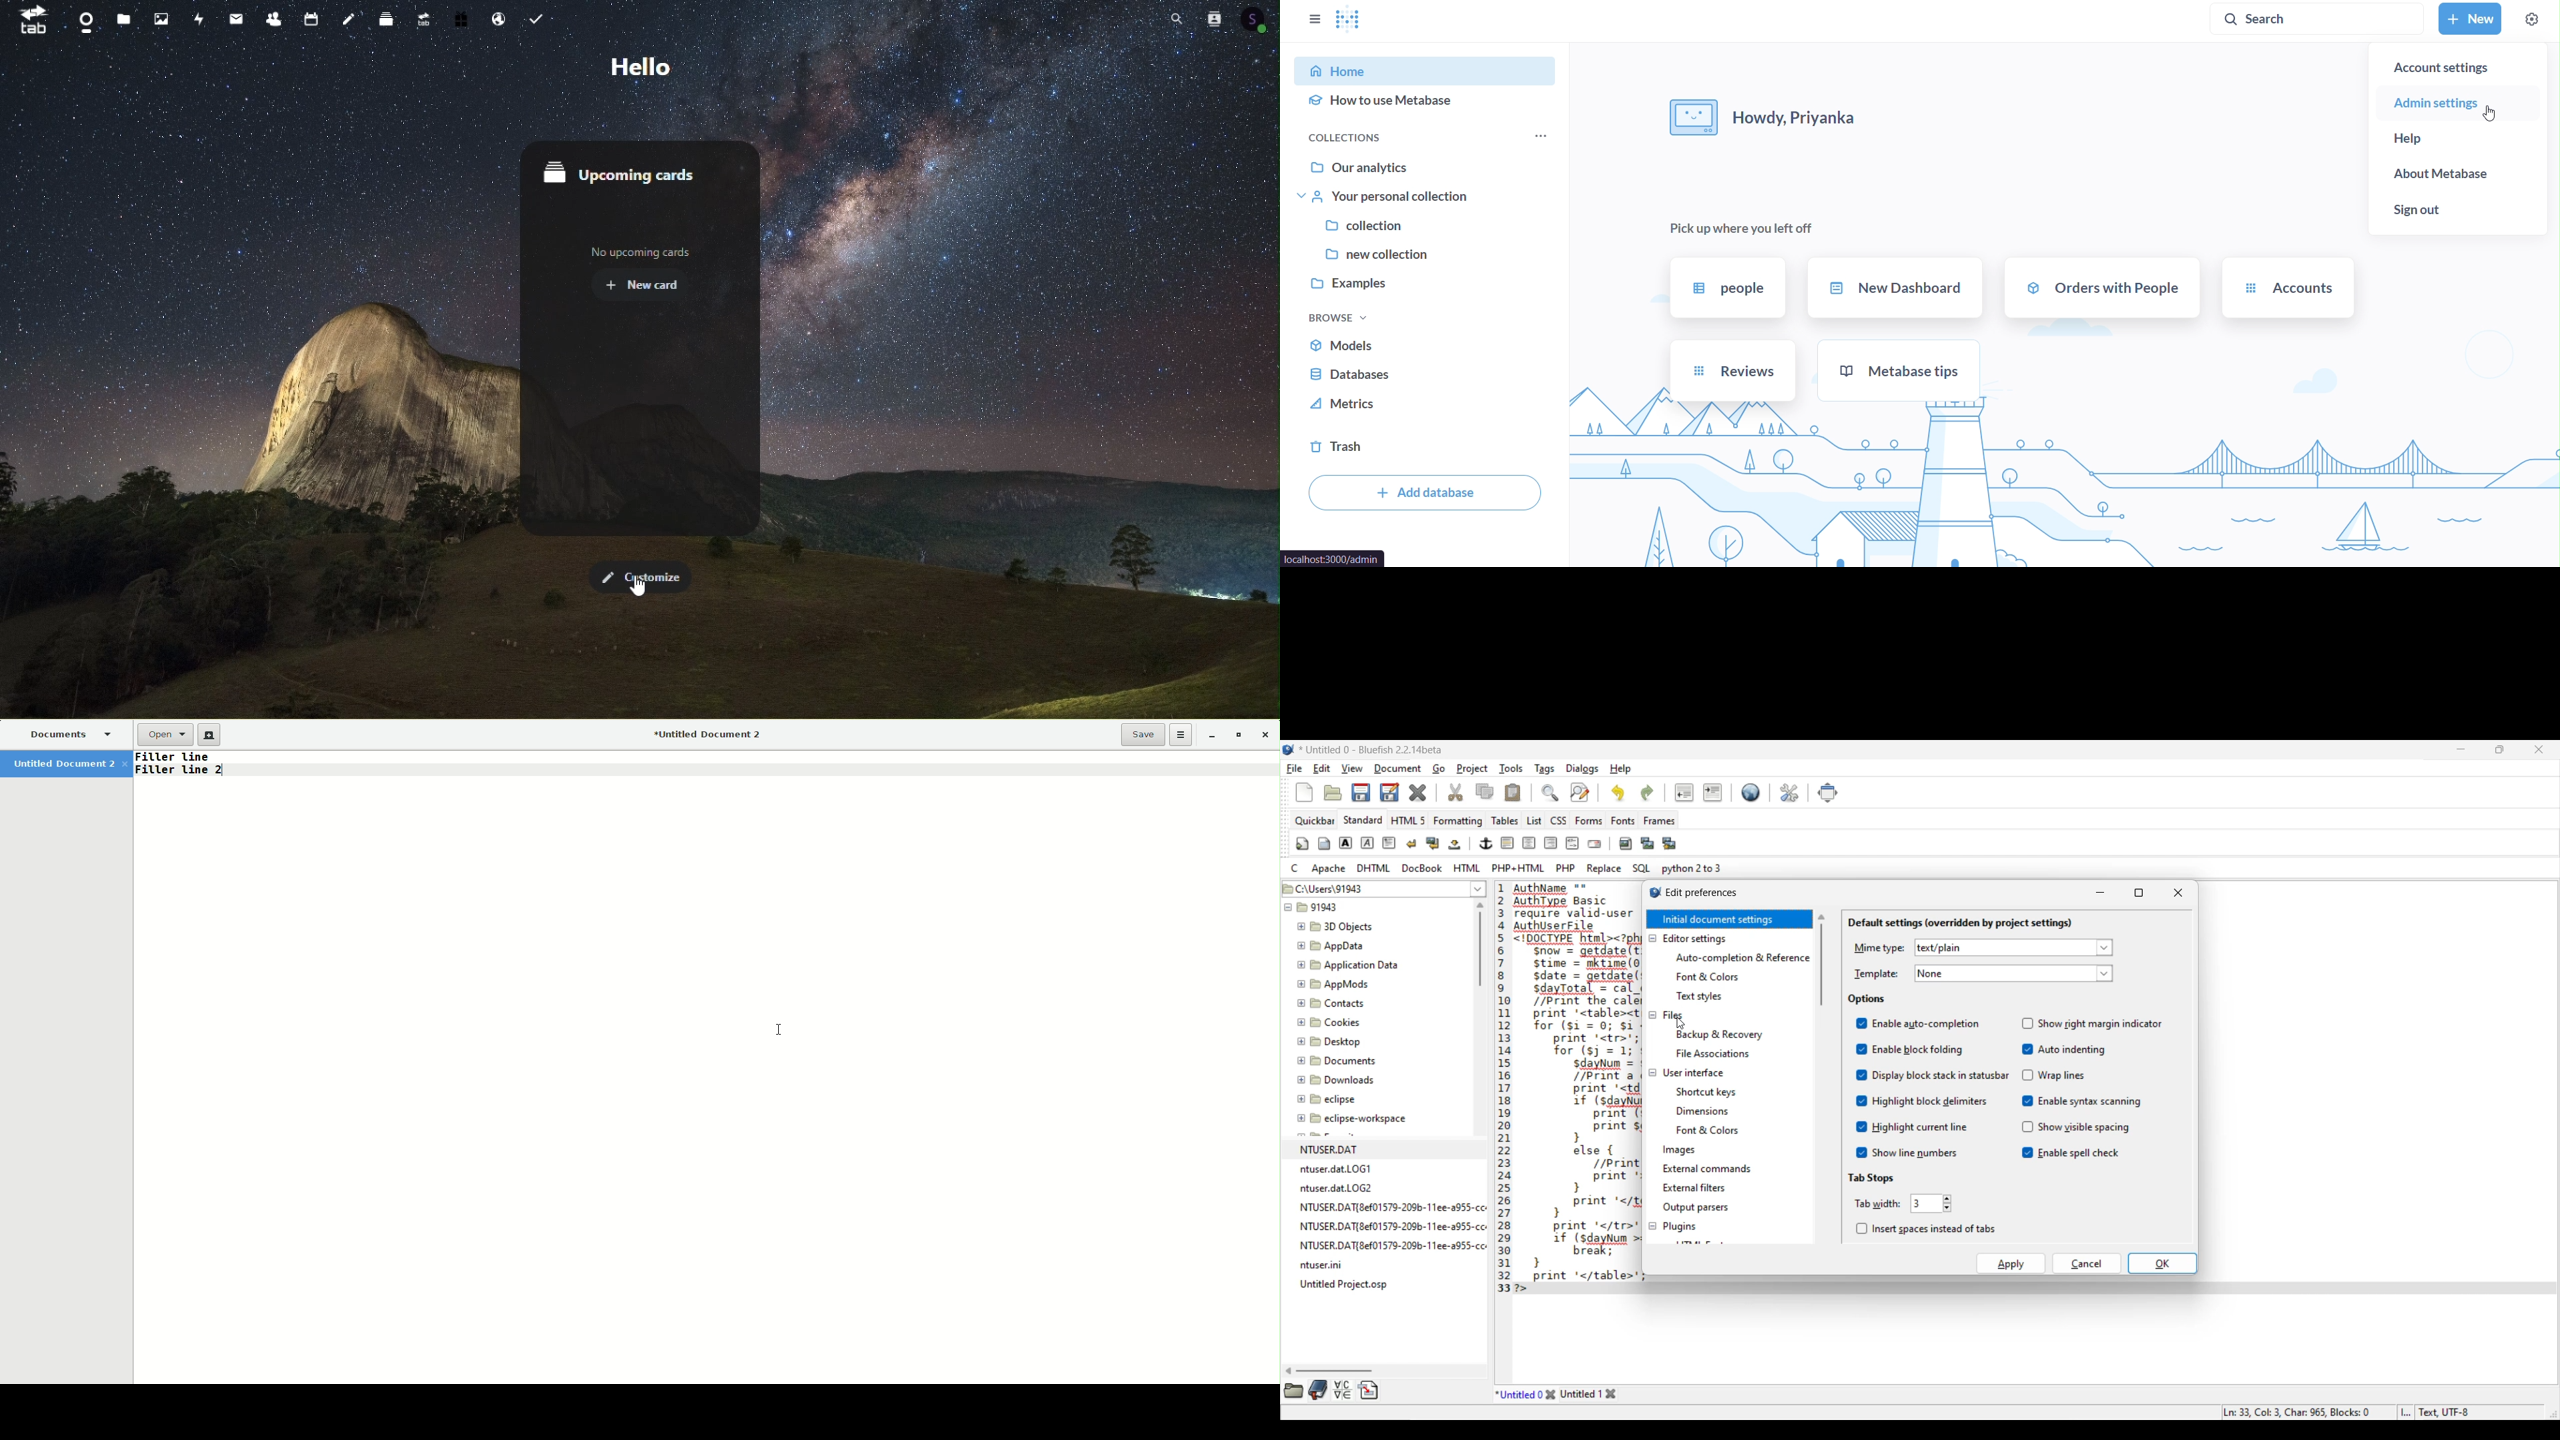 The width and height of the screenshot is (2576, 1456). Describe the element at coordinates (1176, 17) in the screenshot. I see `Search` at that location.